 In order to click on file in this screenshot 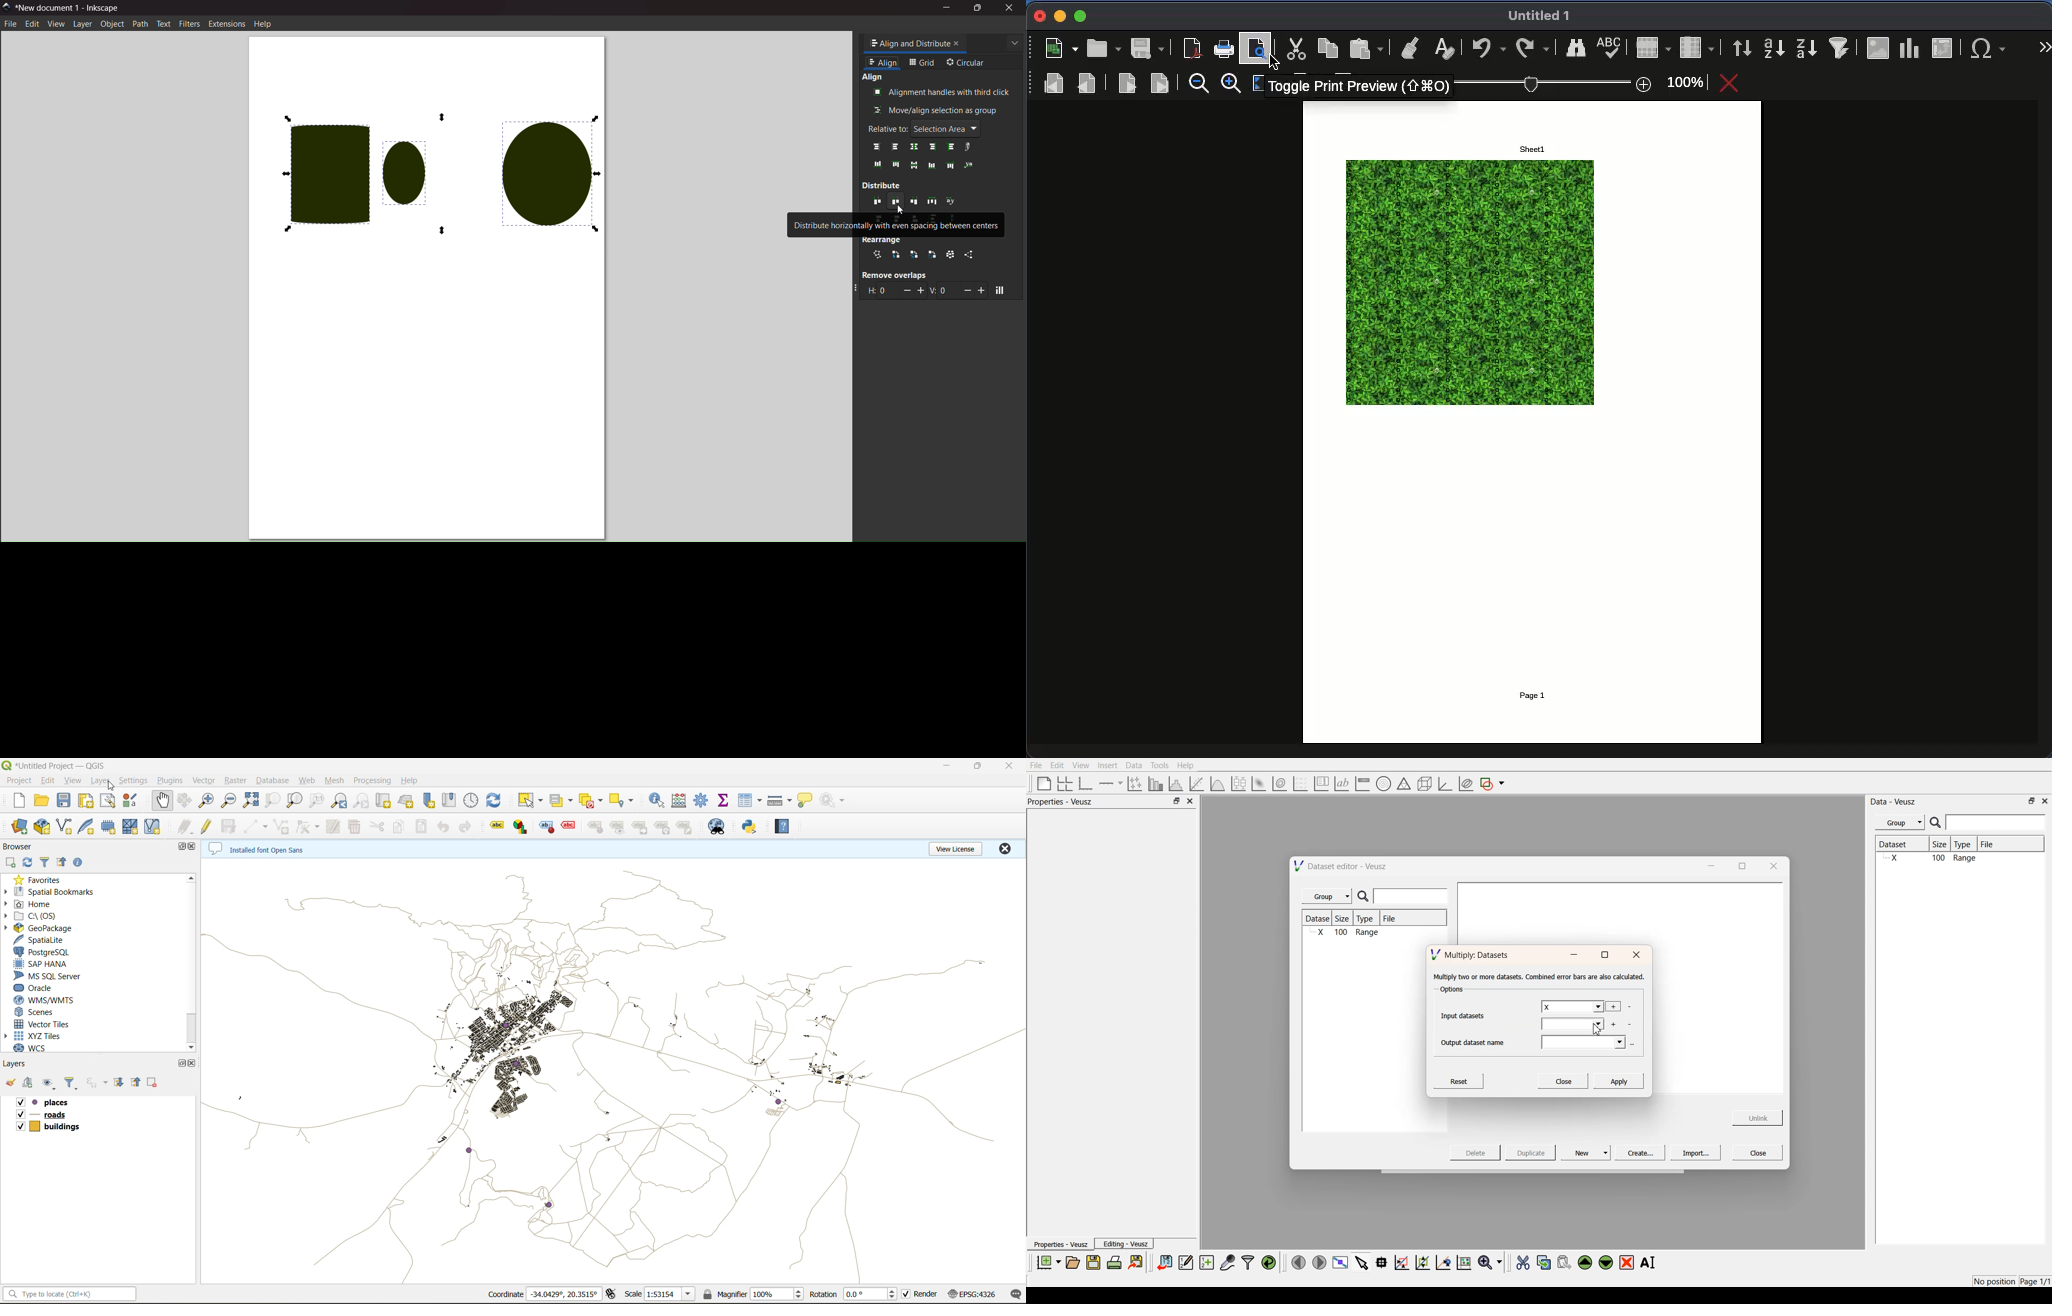, I will do `click(12, 25)`.